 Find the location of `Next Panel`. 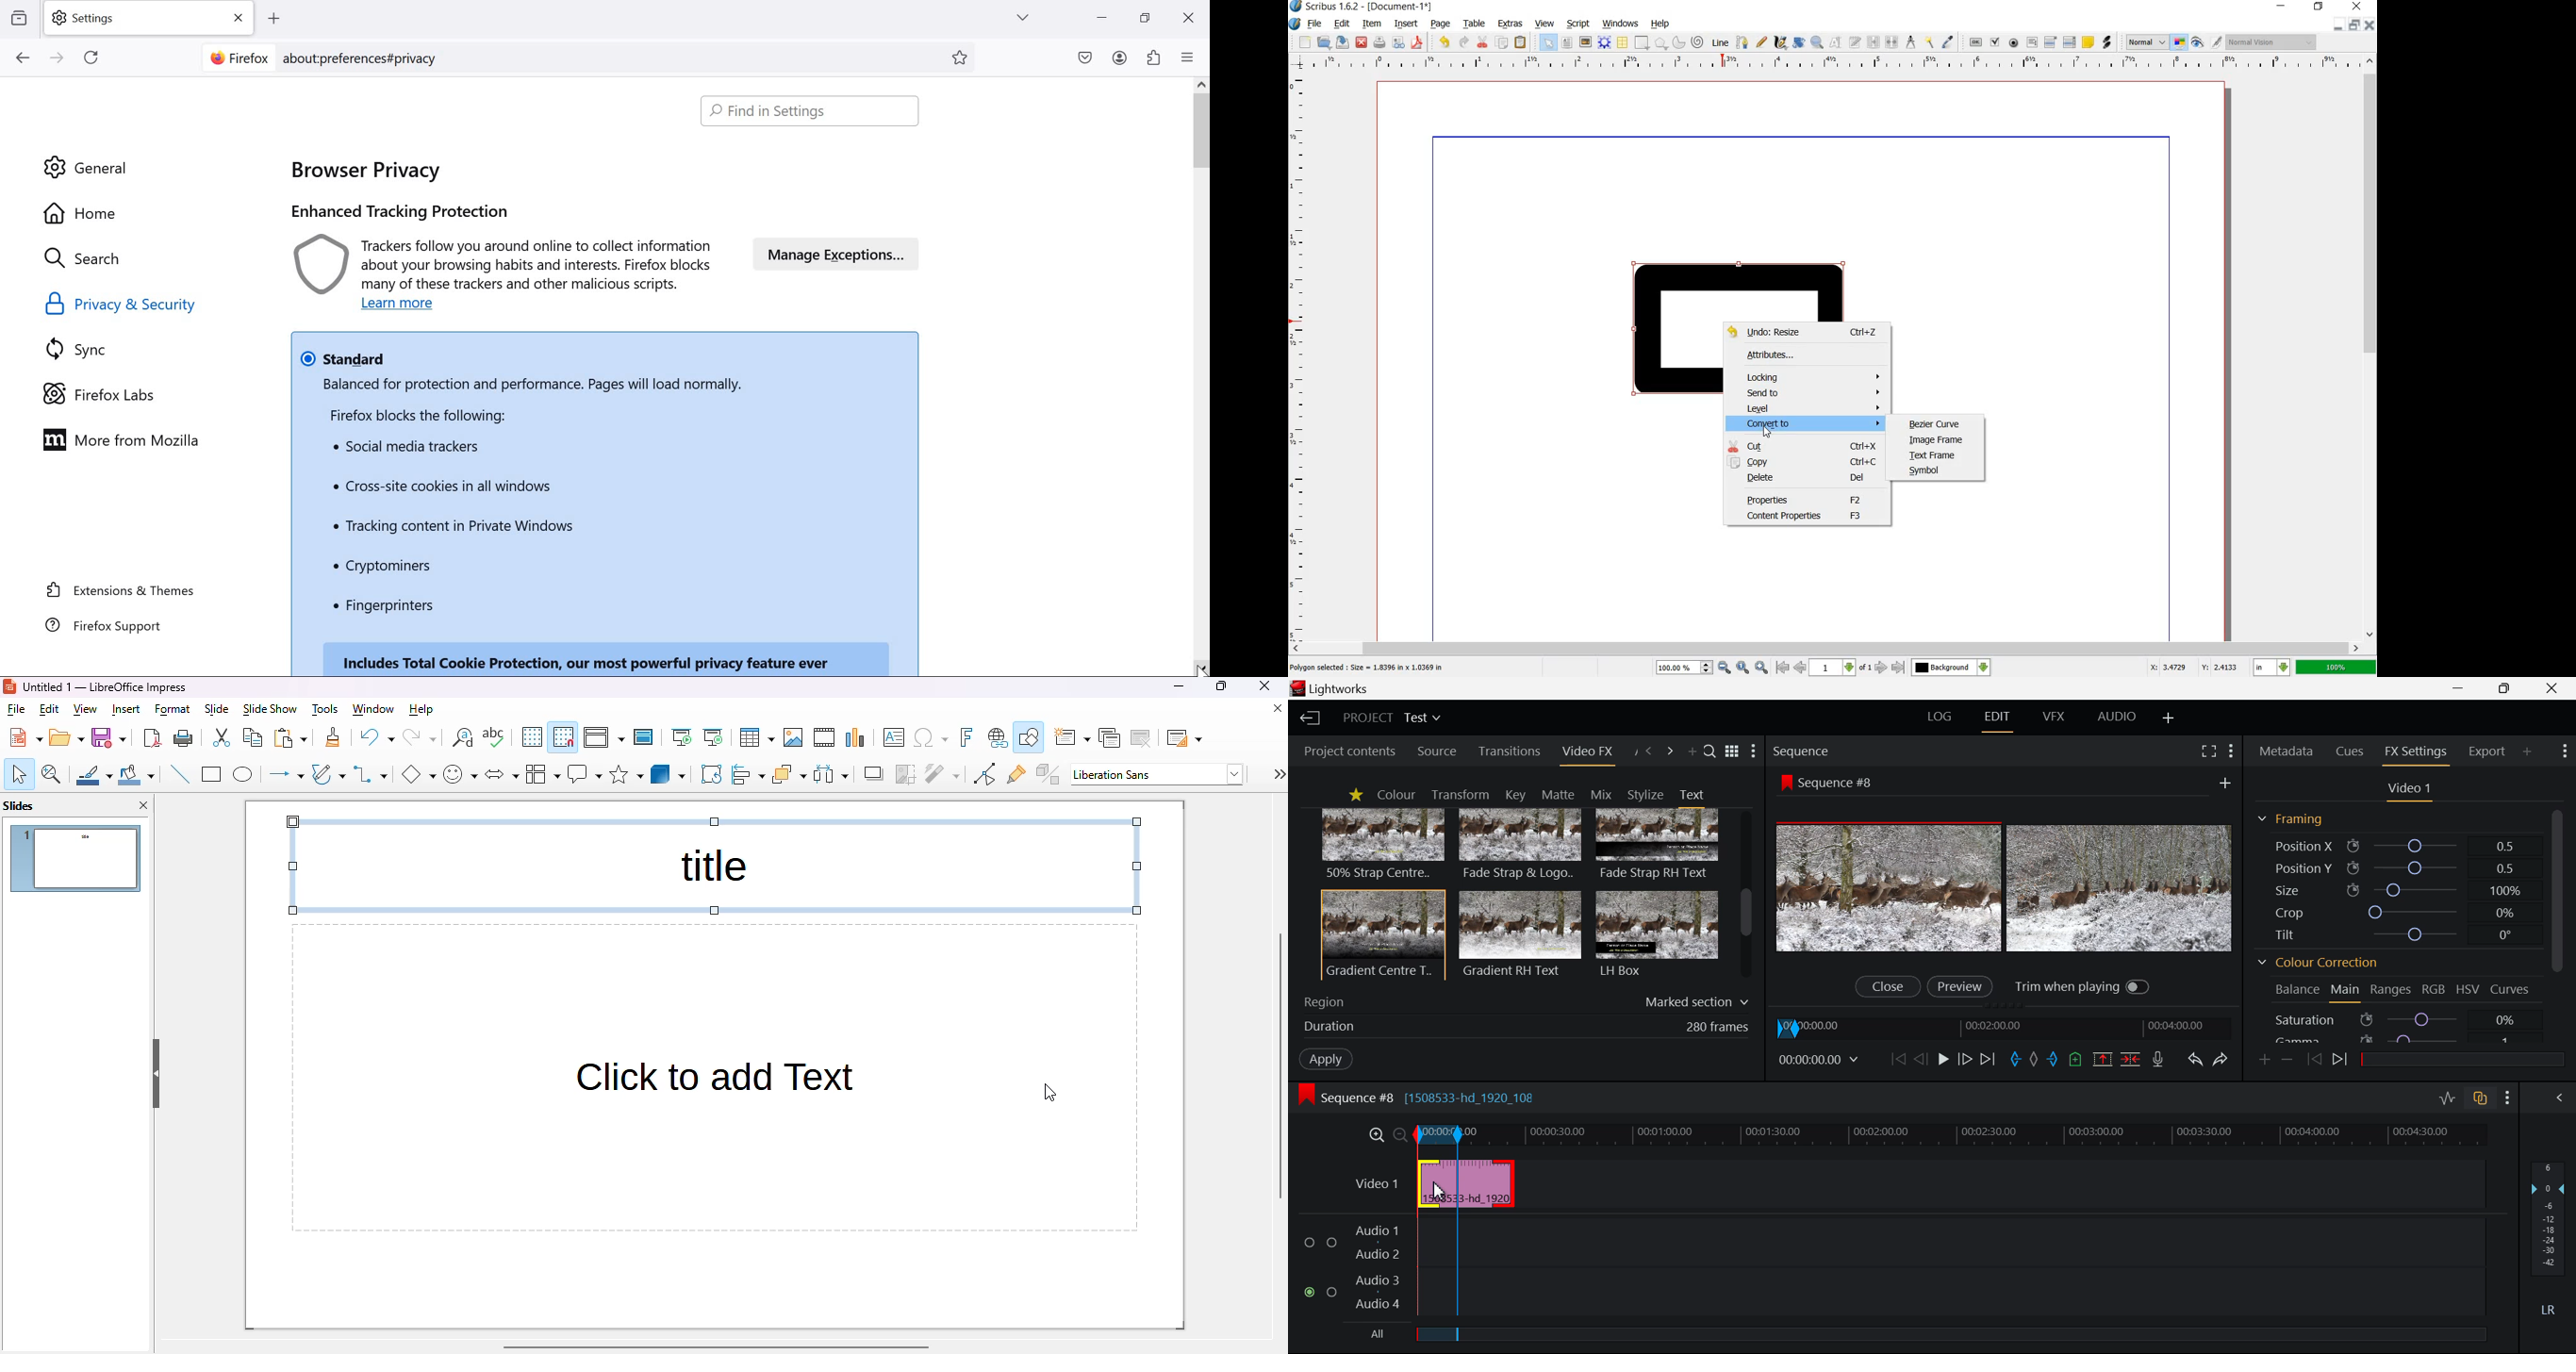

Next Panel is located at coordinates (1670, 751).